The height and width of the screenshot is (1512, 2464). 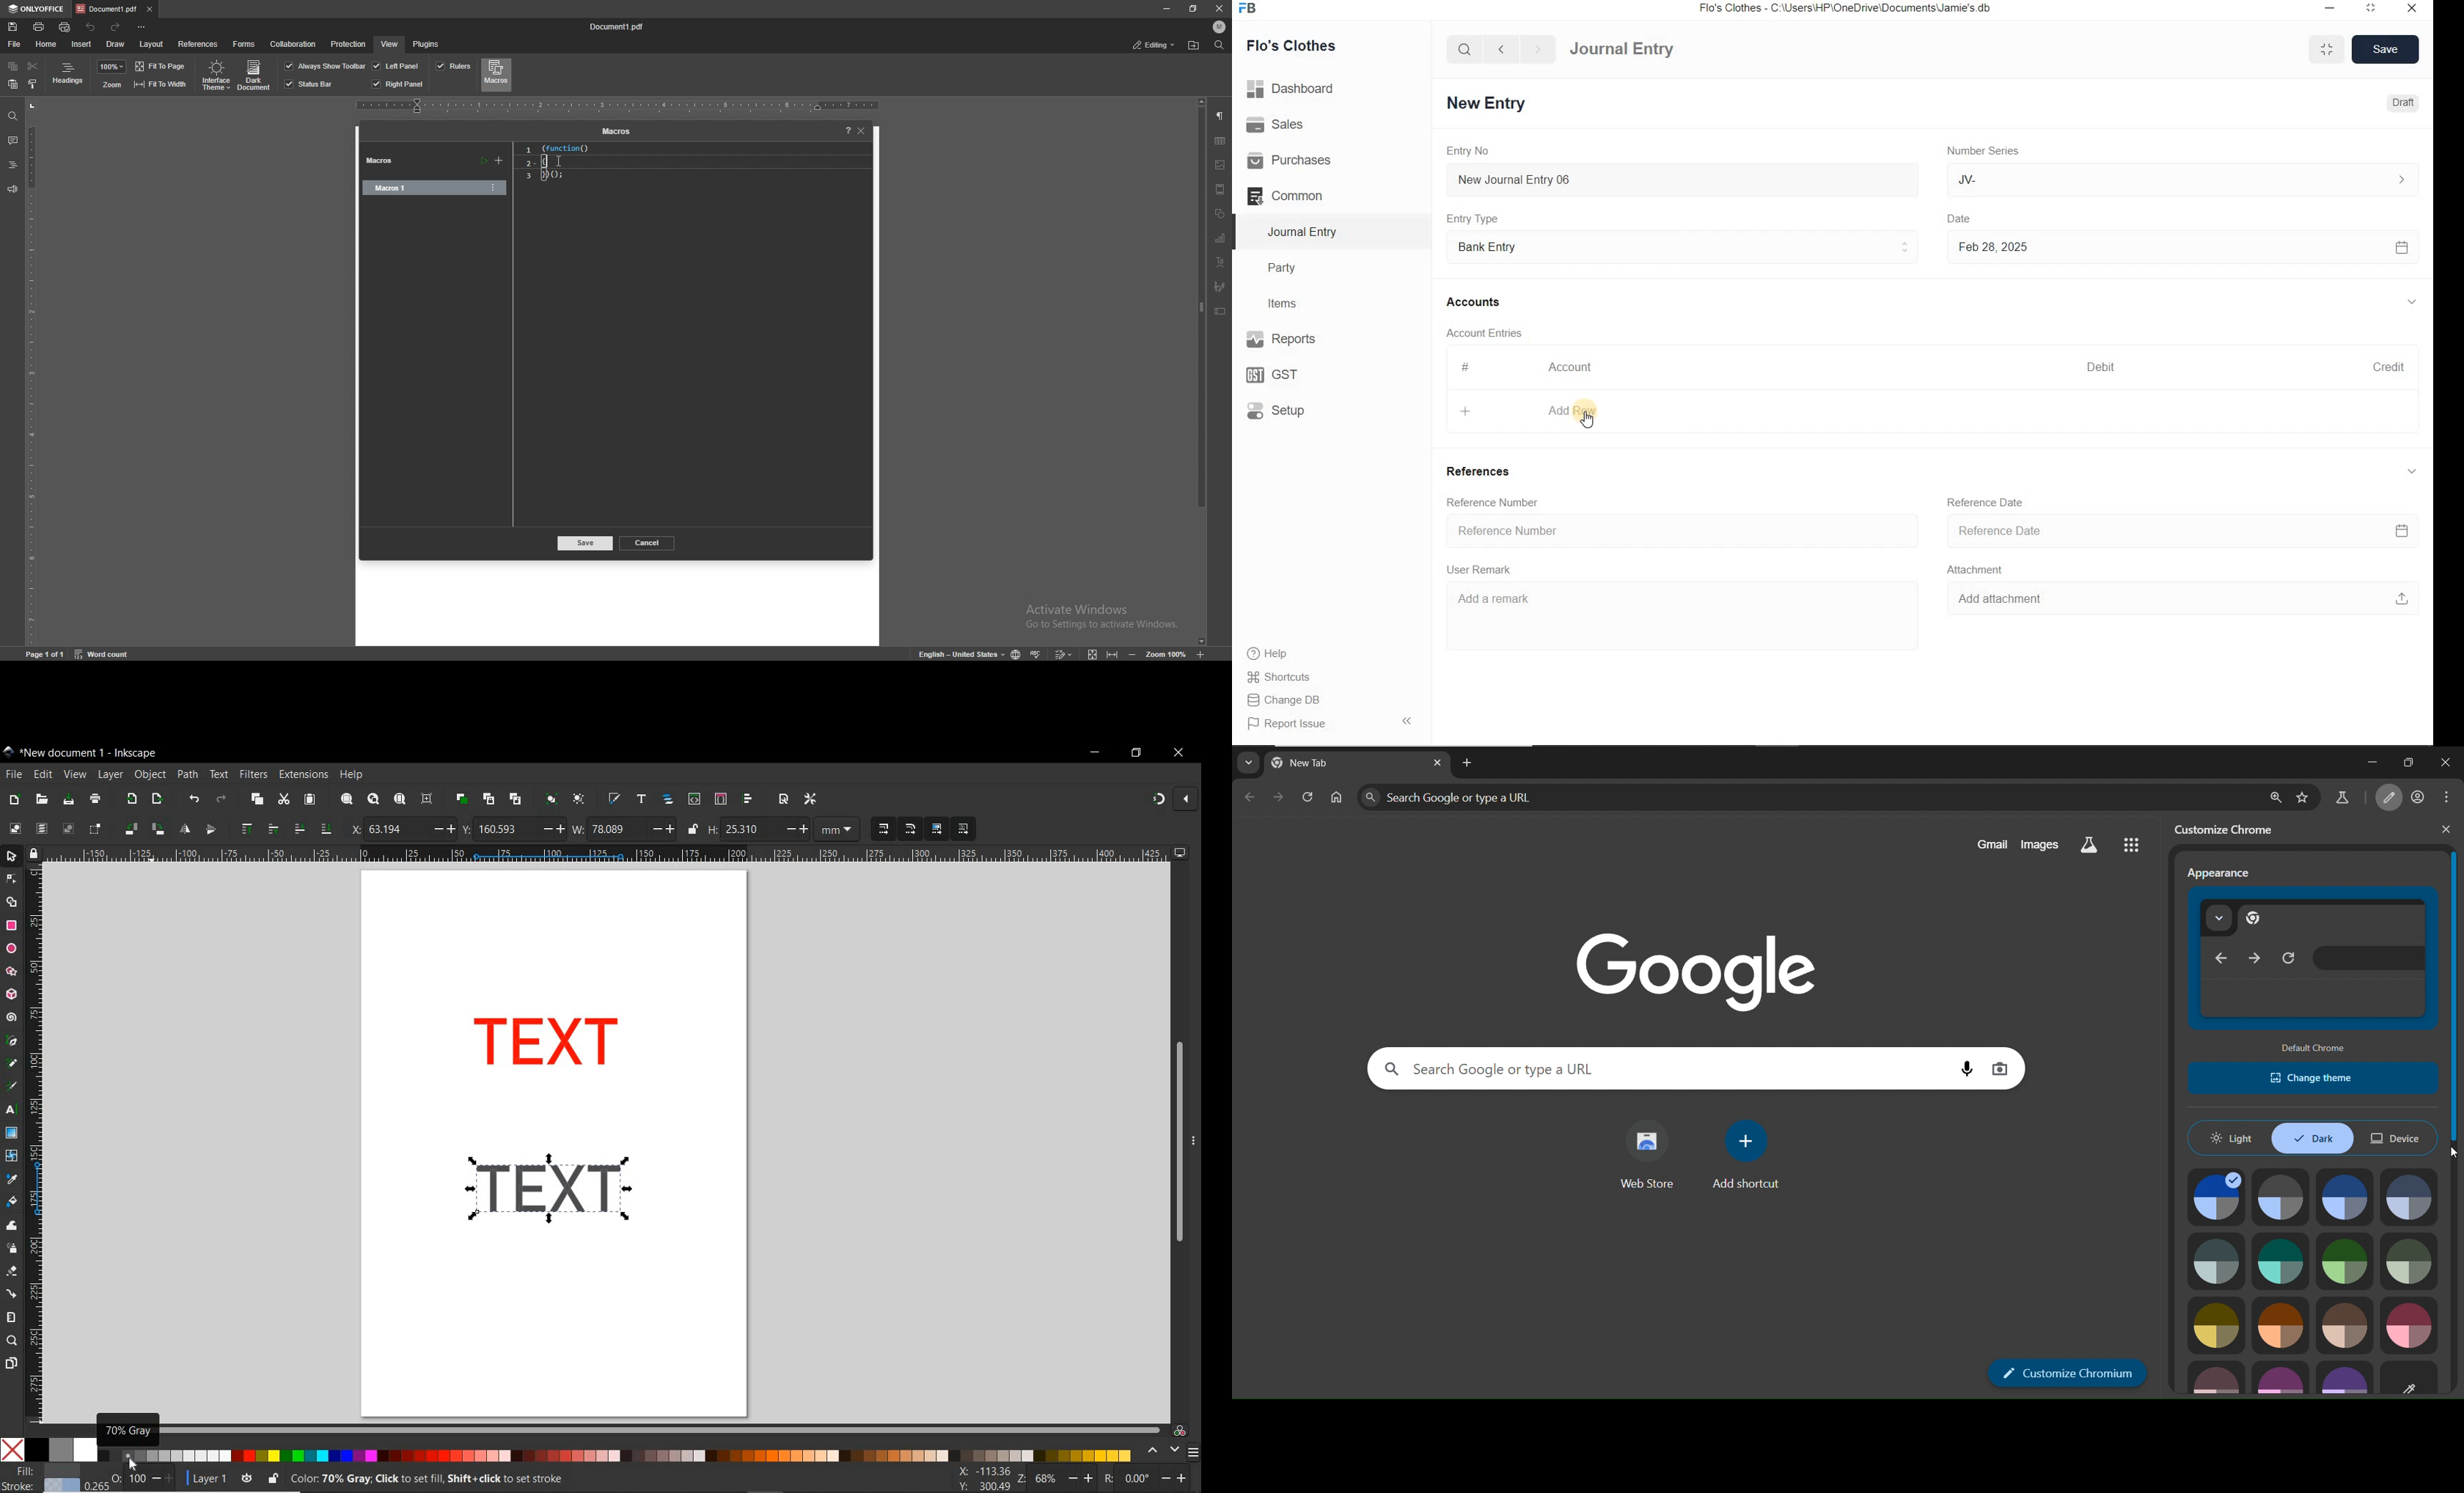 I want to click on home, so click(x=47, y=44).